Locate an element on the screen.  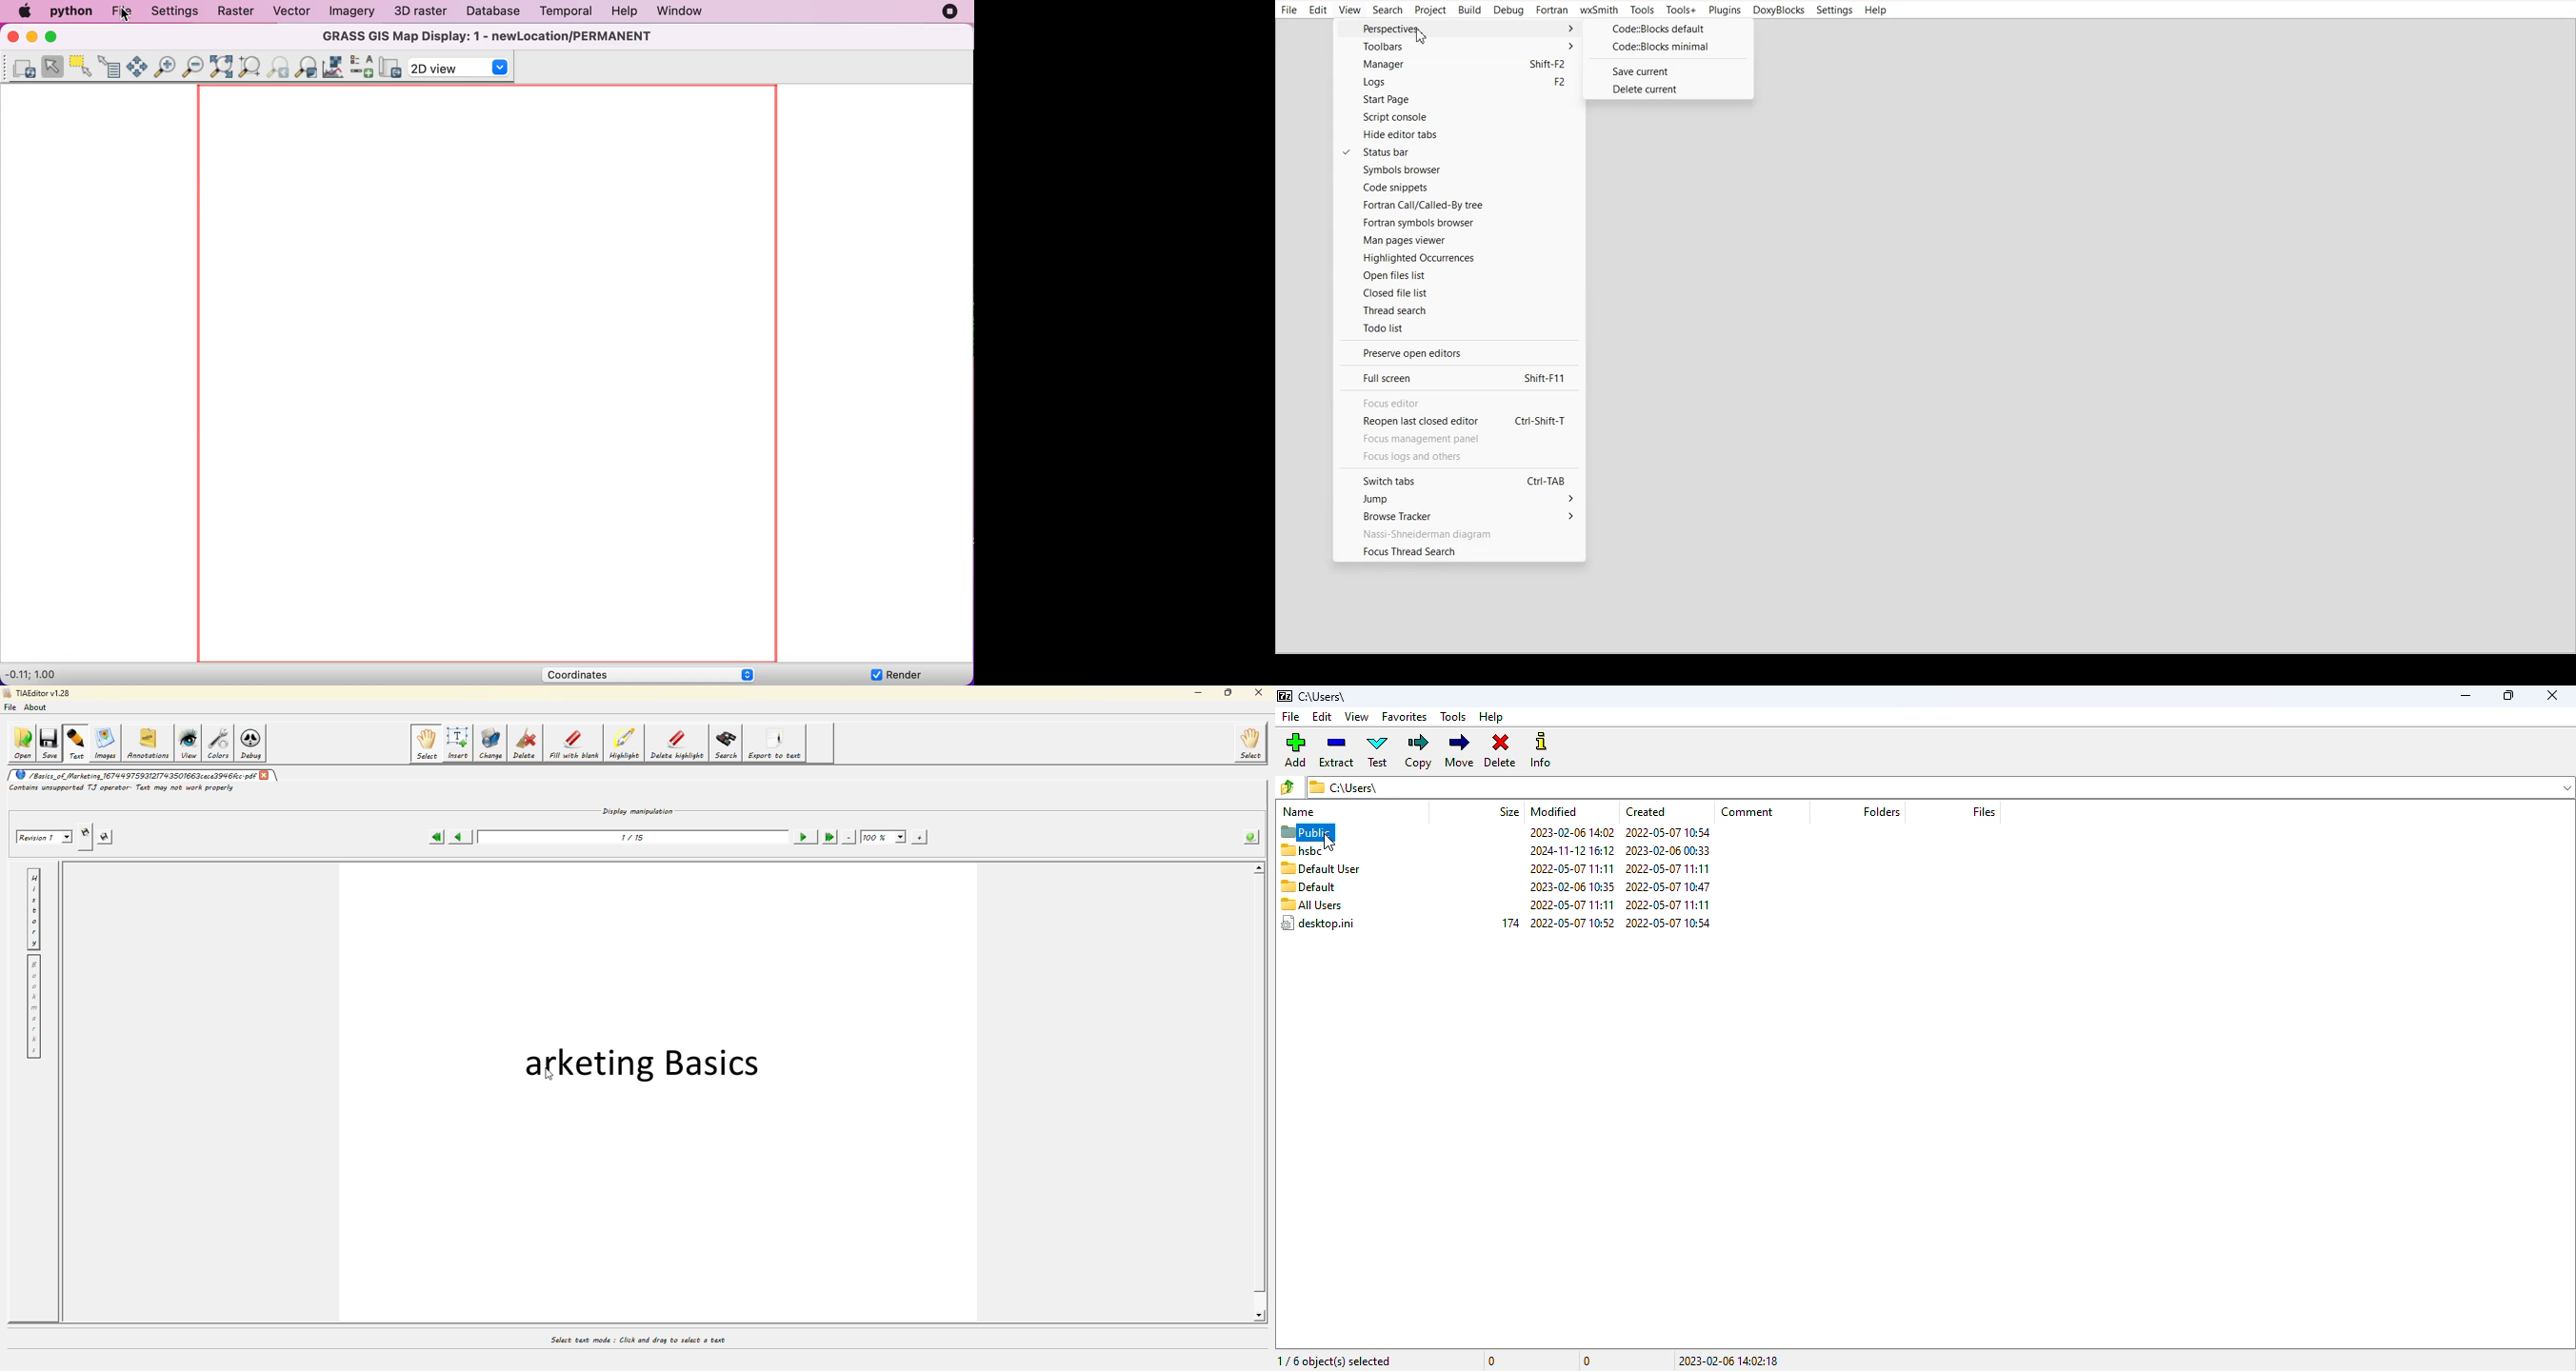
public selected is located at coordinates (1306, 832).